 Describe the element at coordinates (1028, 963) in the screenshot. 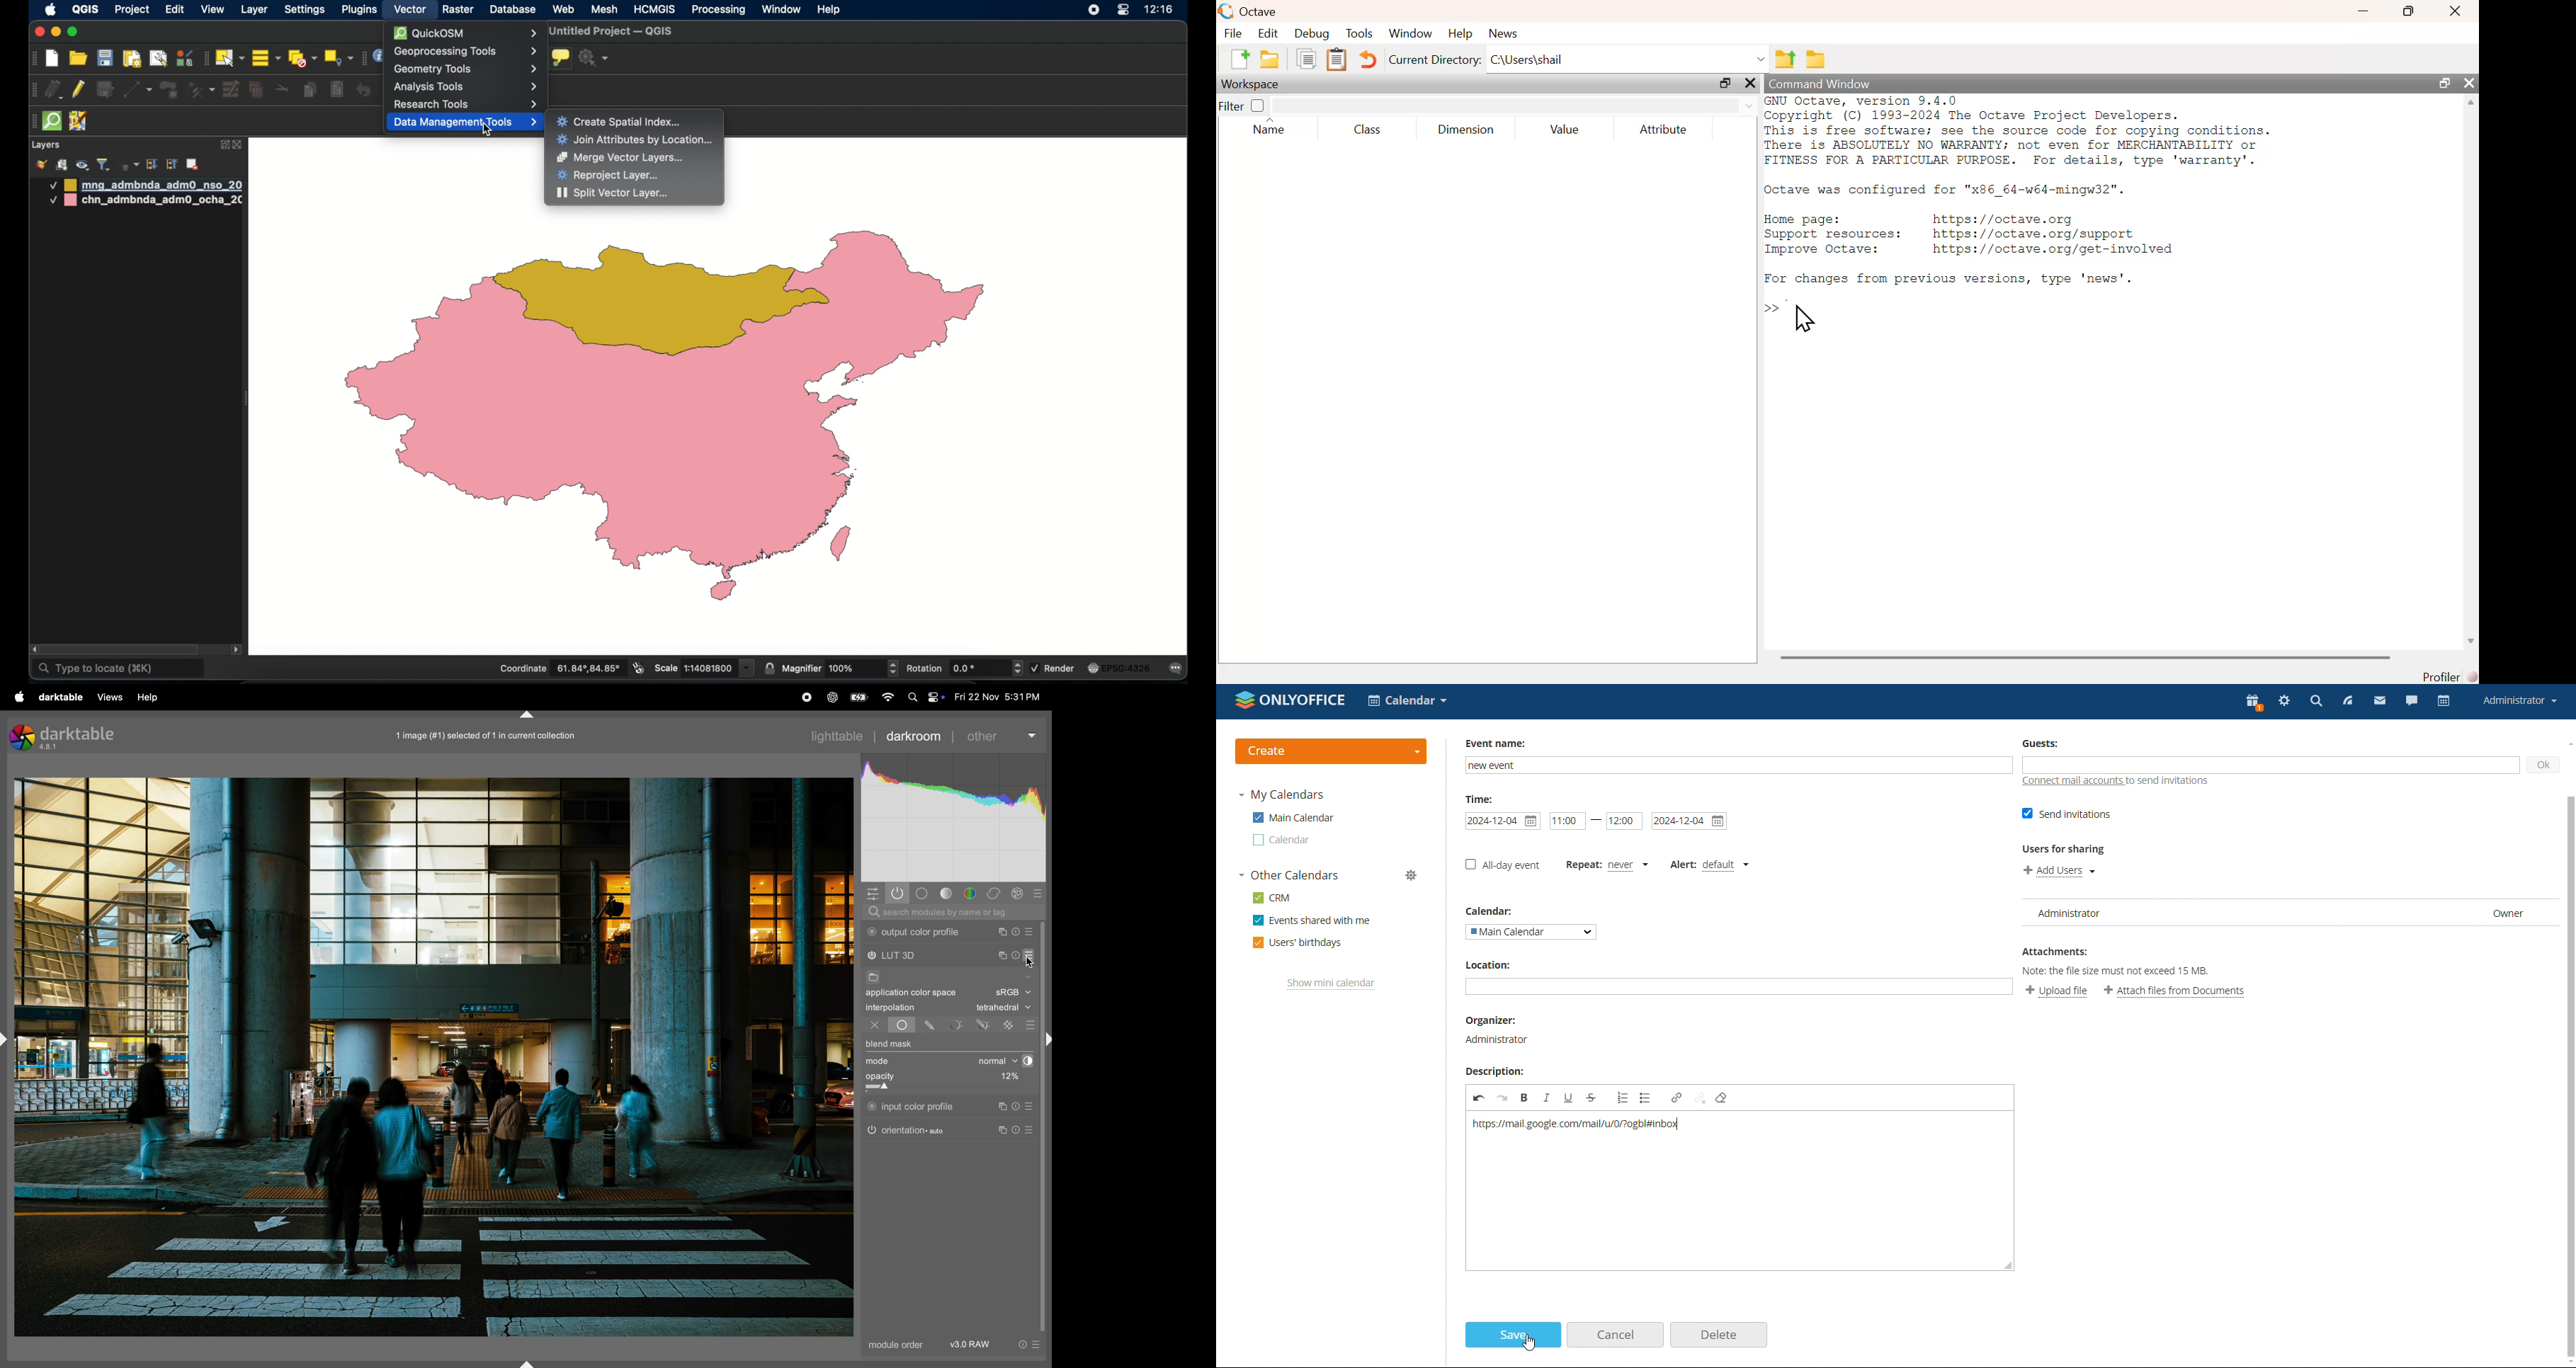

I see `cursor` at that location.